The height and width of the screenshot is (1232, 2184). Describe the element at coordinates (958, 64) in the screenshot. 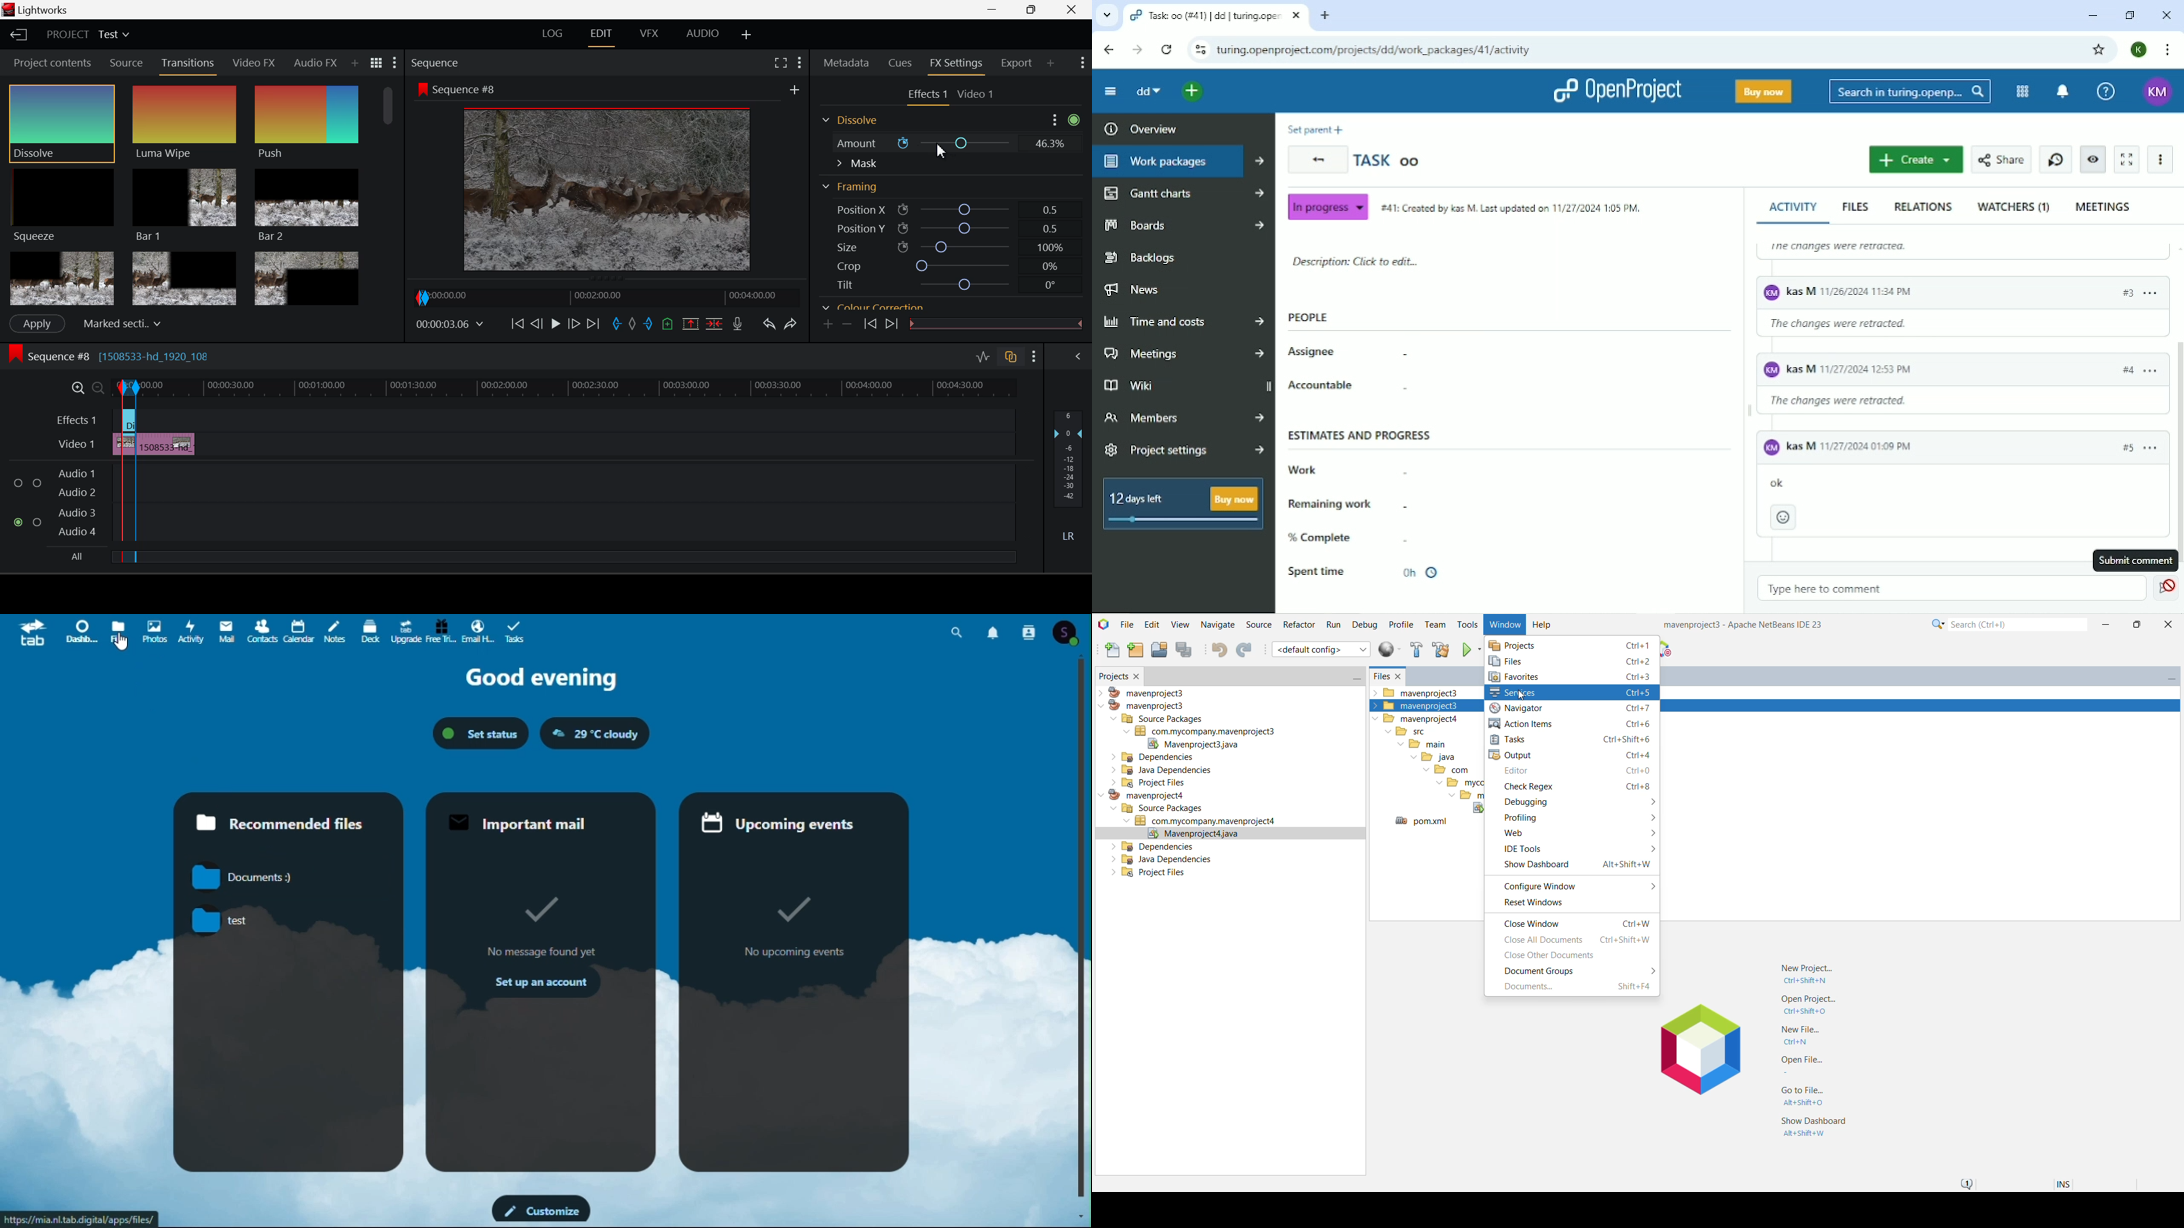

I see `FX Settings Open` at that location.